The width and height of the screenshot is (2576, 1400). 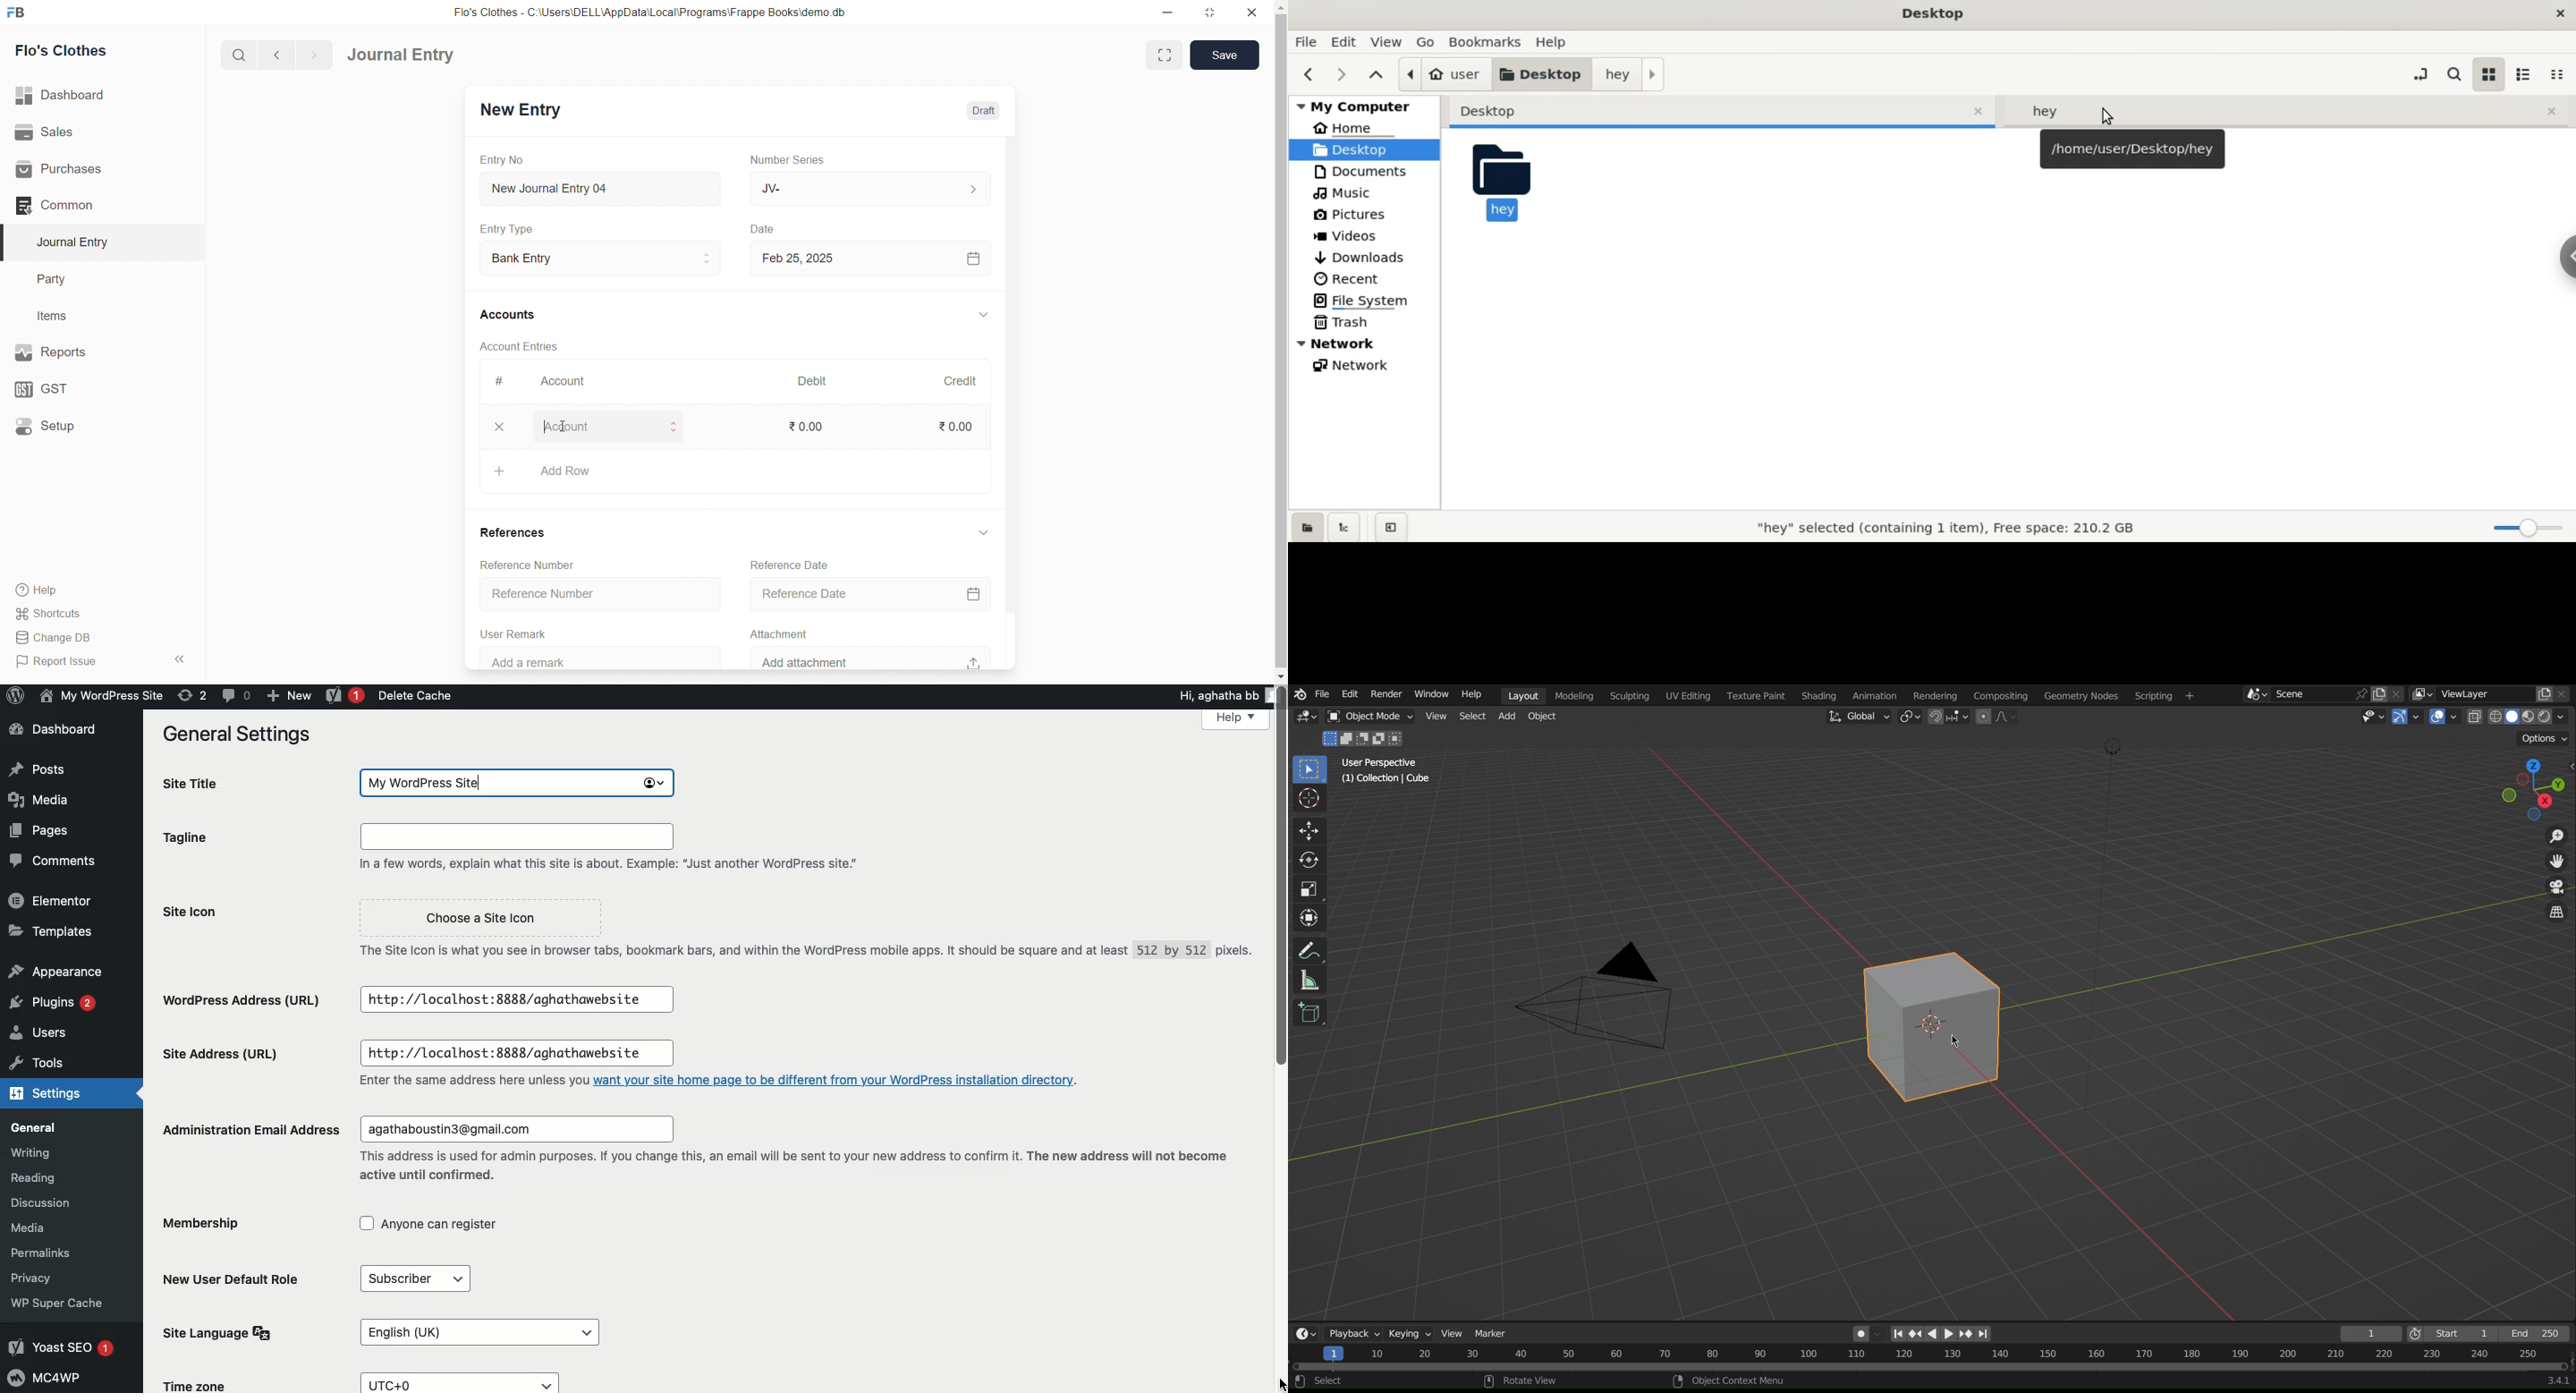 I want to click on Window, so click(x=1433, y=696).